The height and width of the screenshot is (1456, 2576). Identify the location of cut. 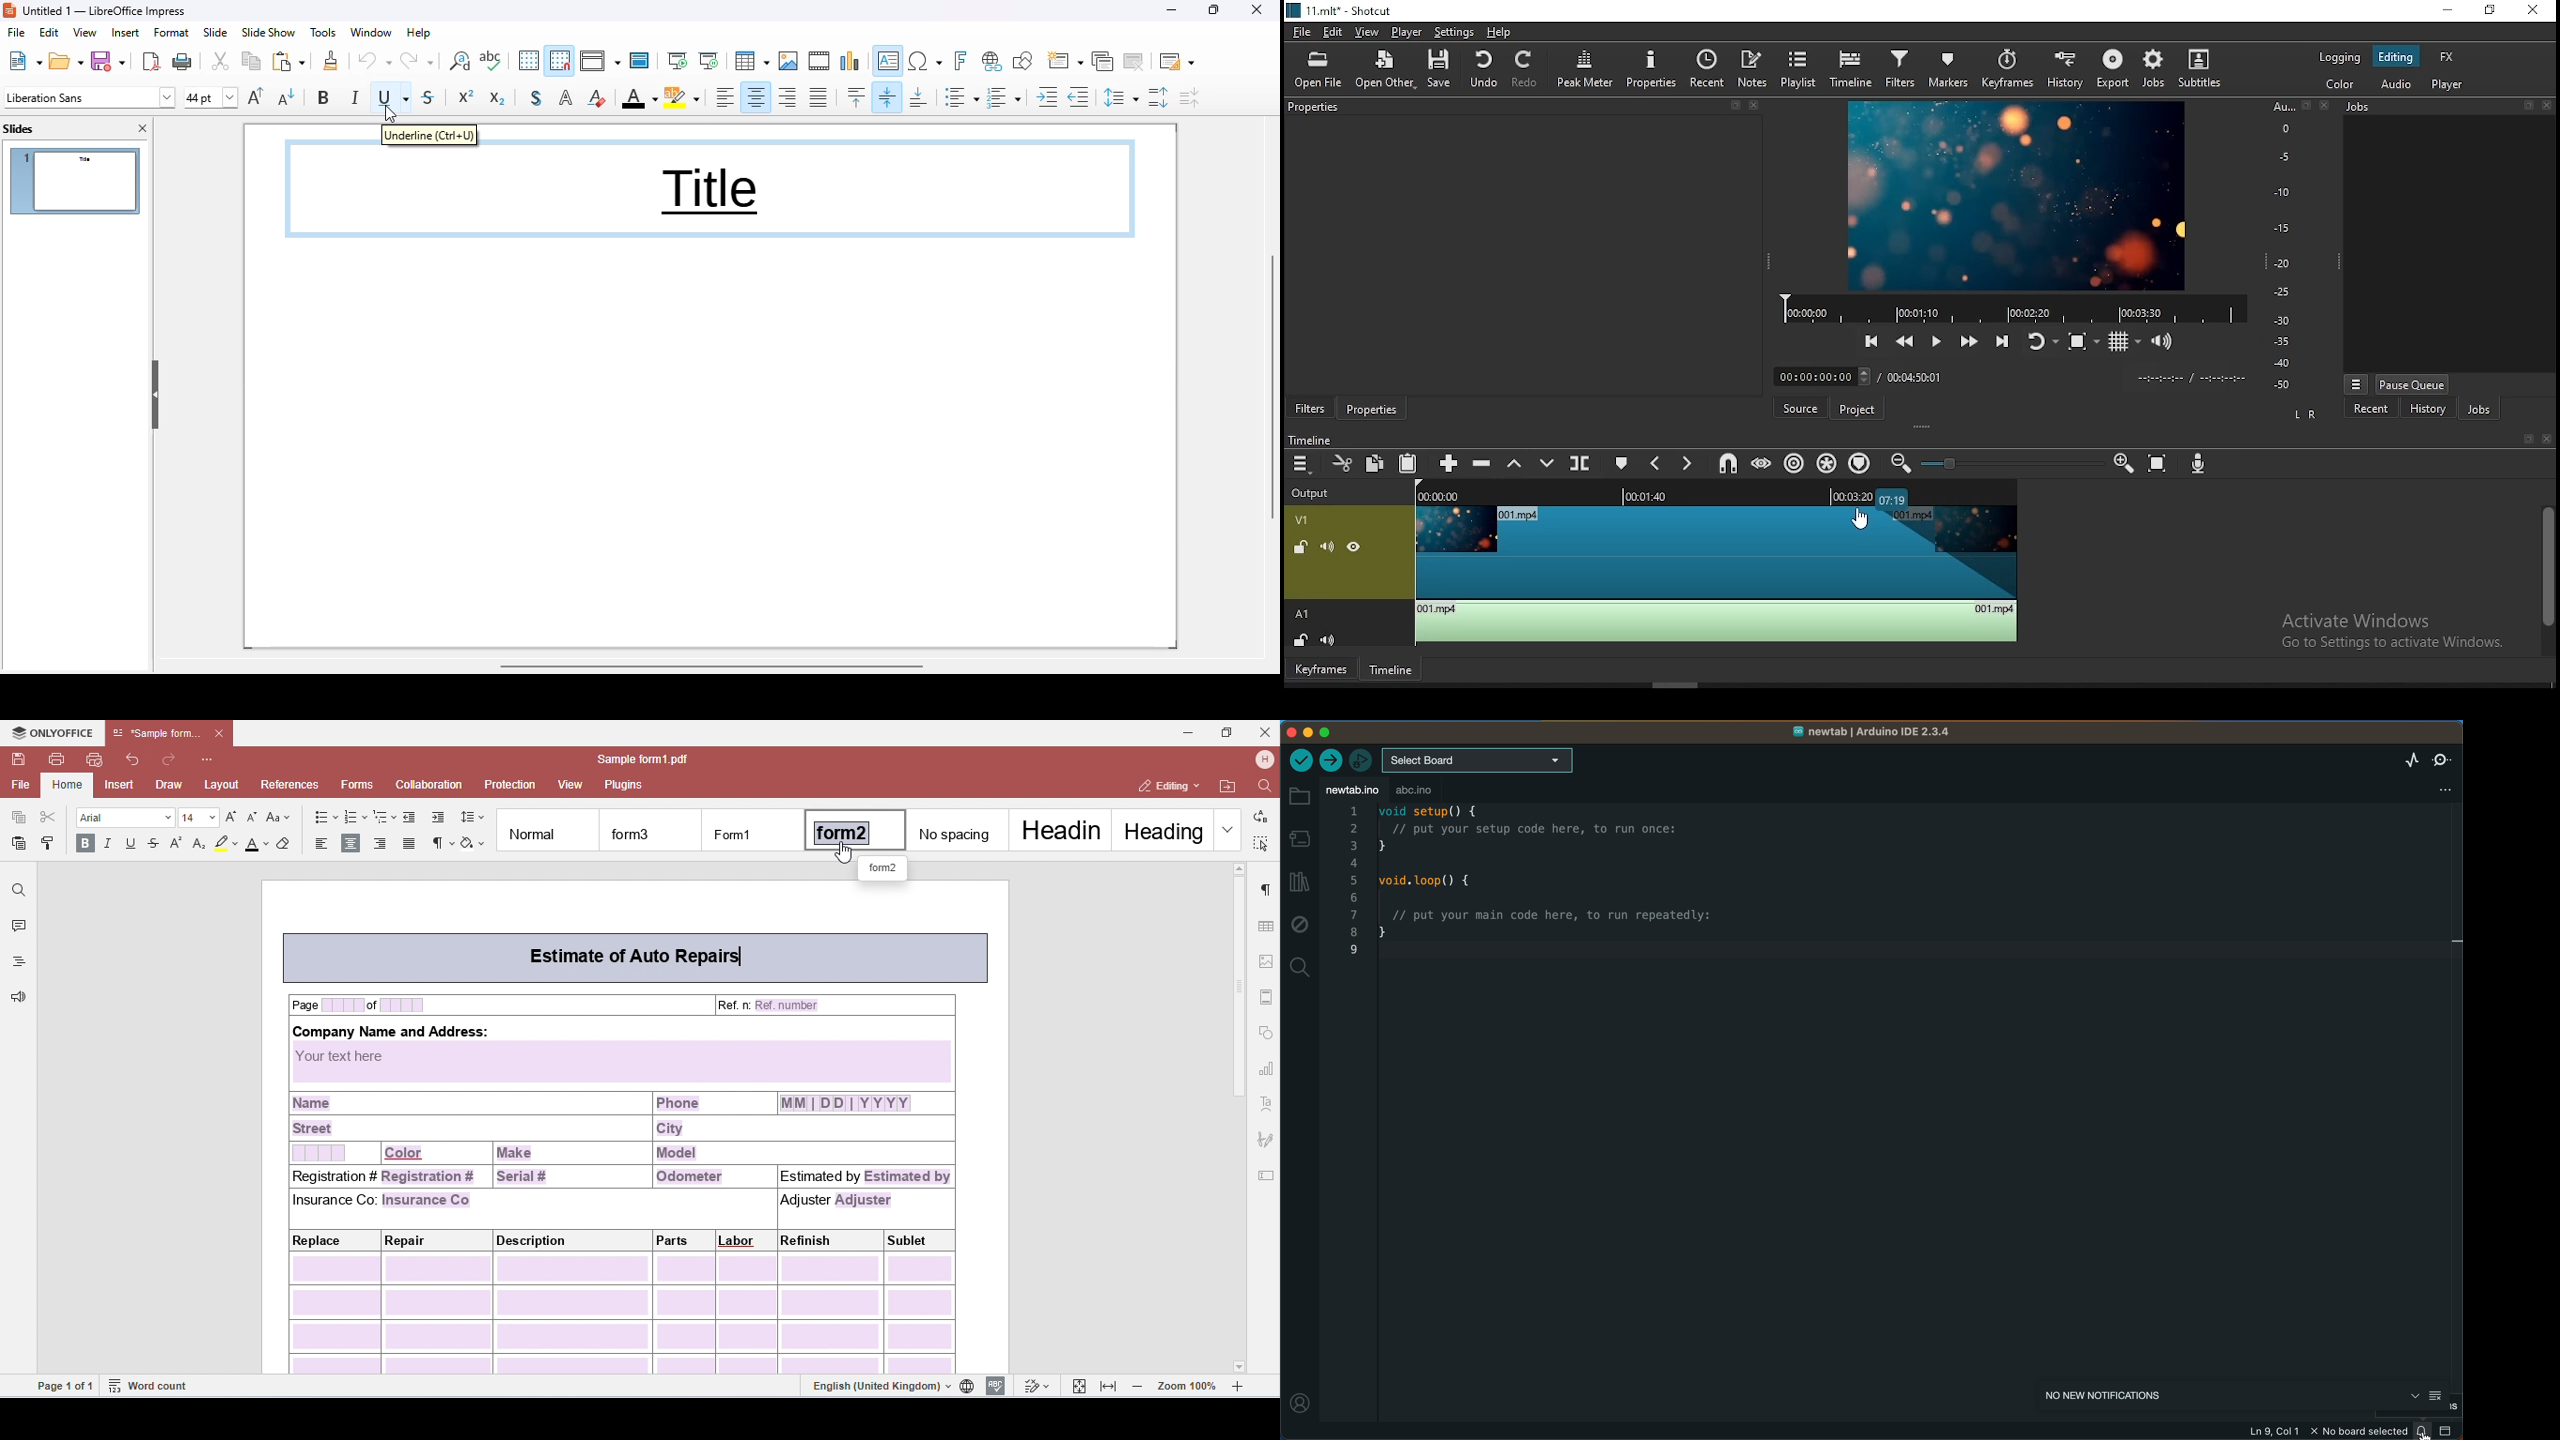
(1338, 462).